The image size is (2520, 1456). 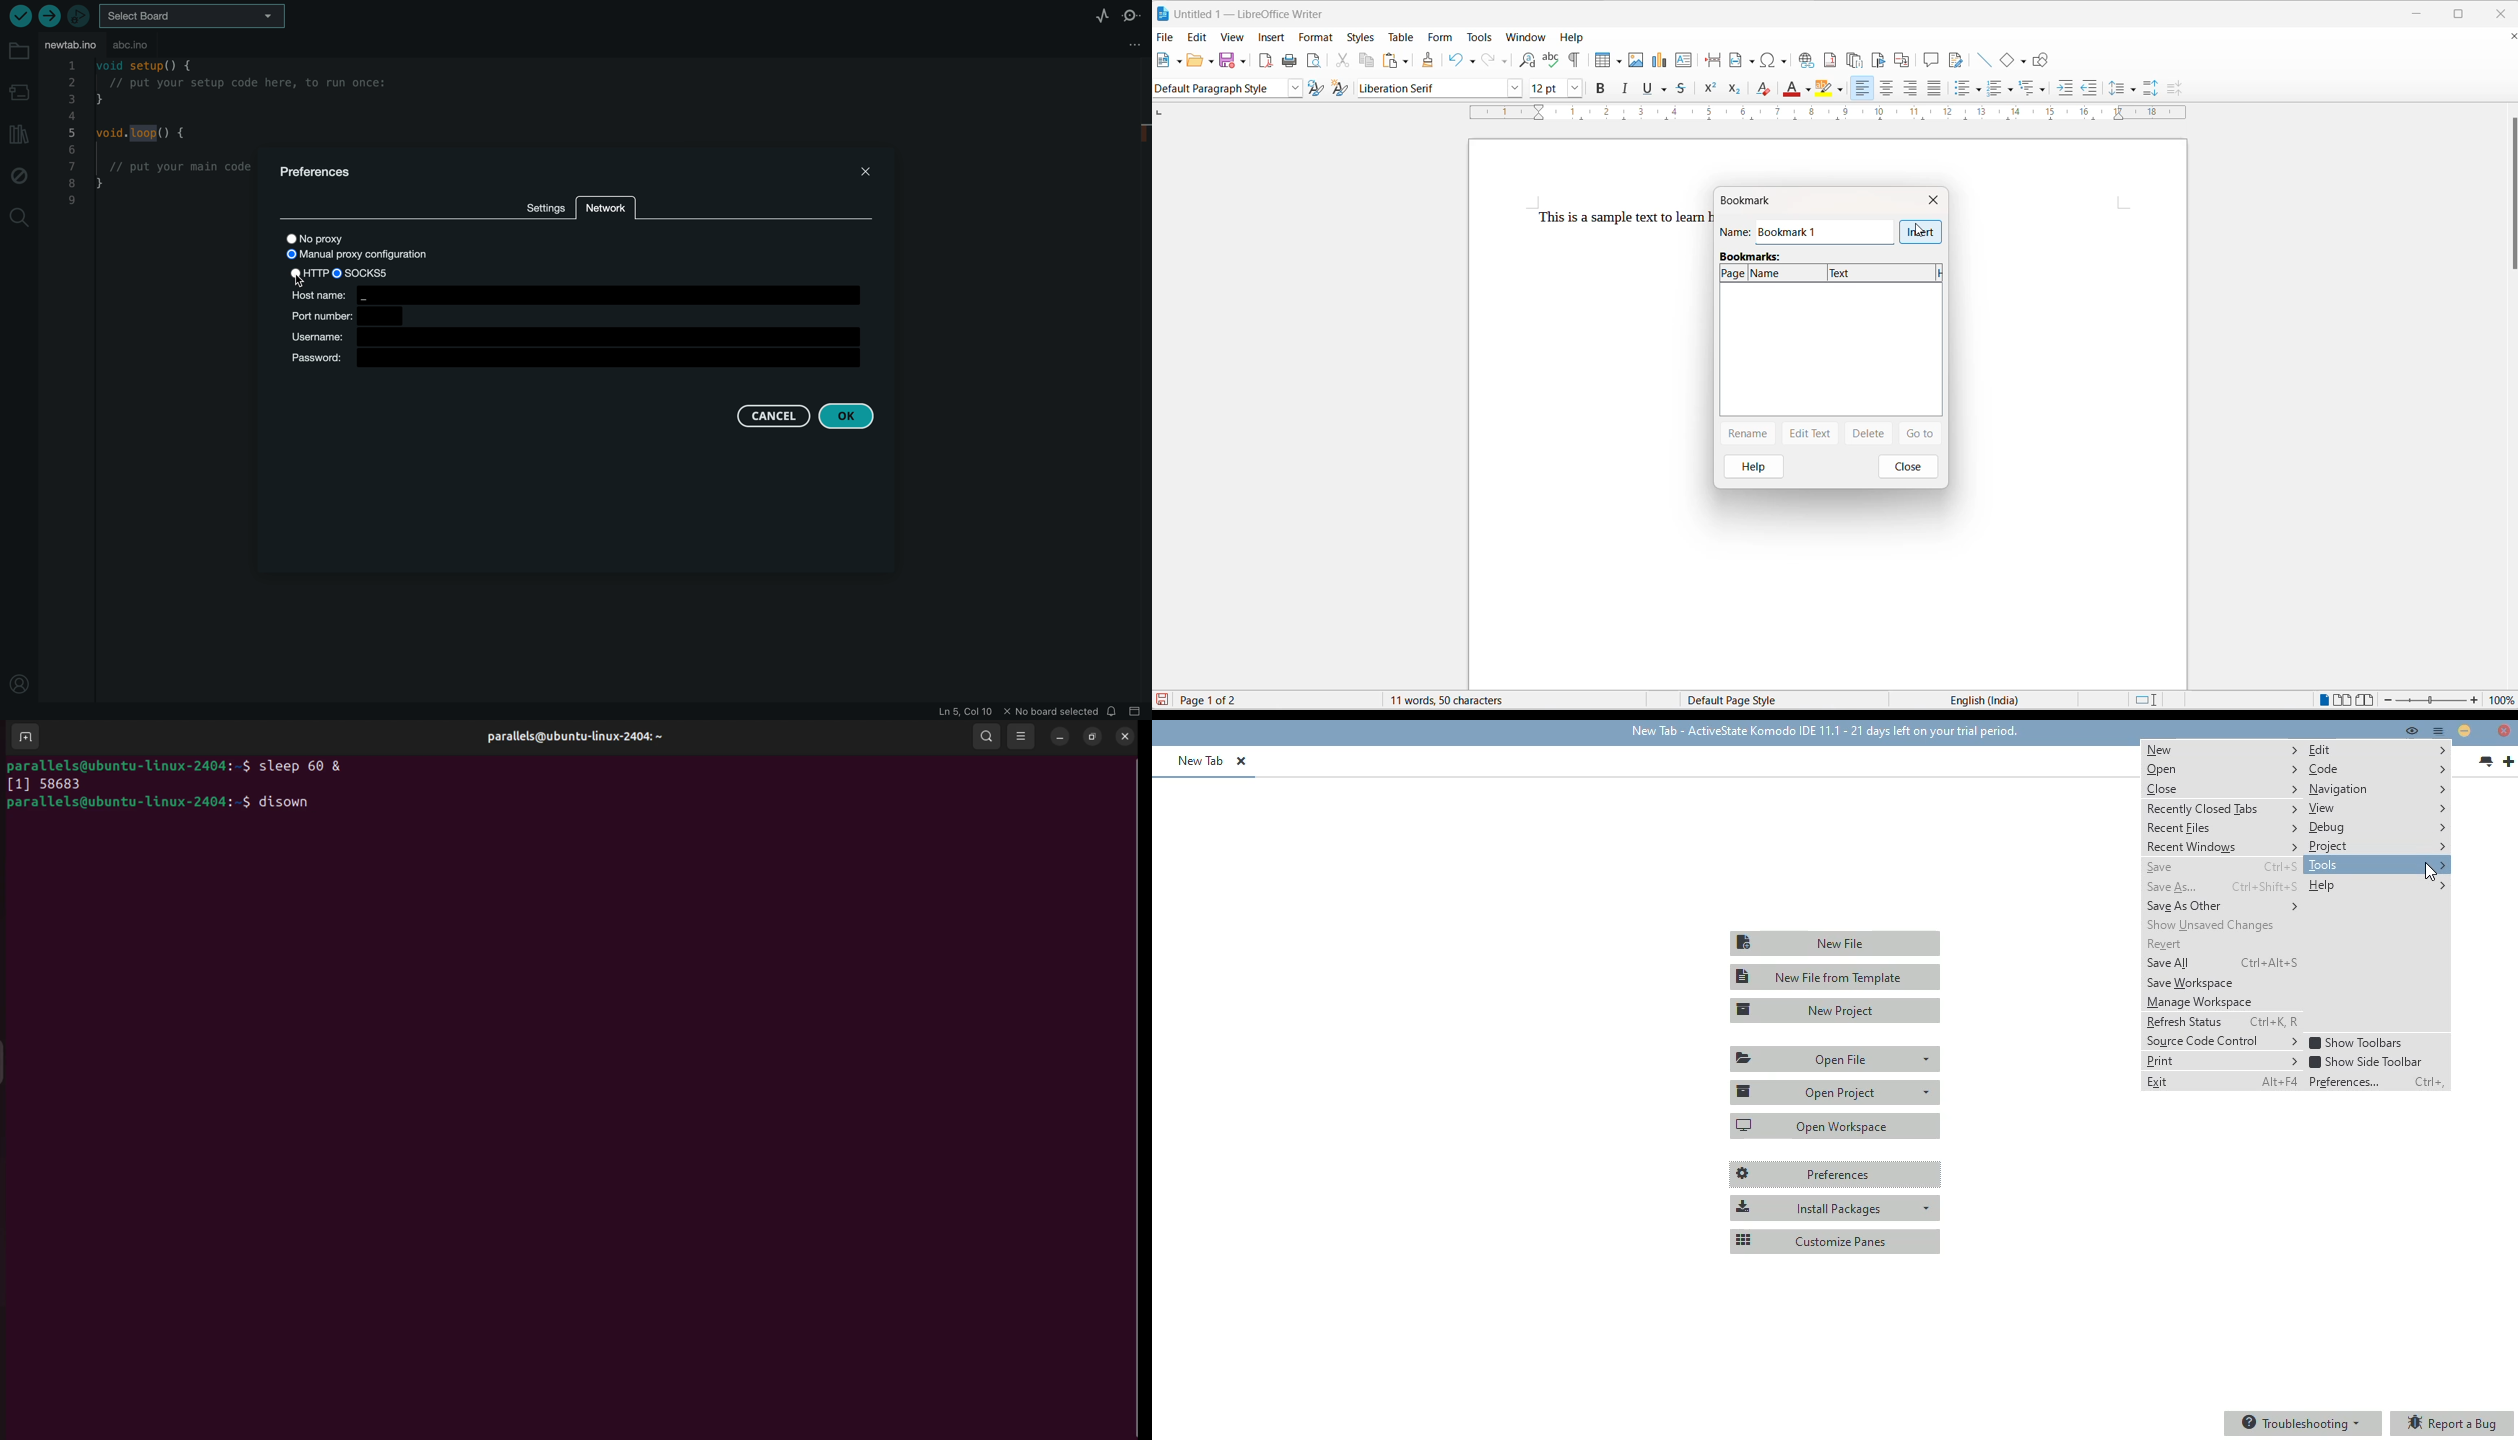 I want to click on insert field, so click(x=1743, y=59).